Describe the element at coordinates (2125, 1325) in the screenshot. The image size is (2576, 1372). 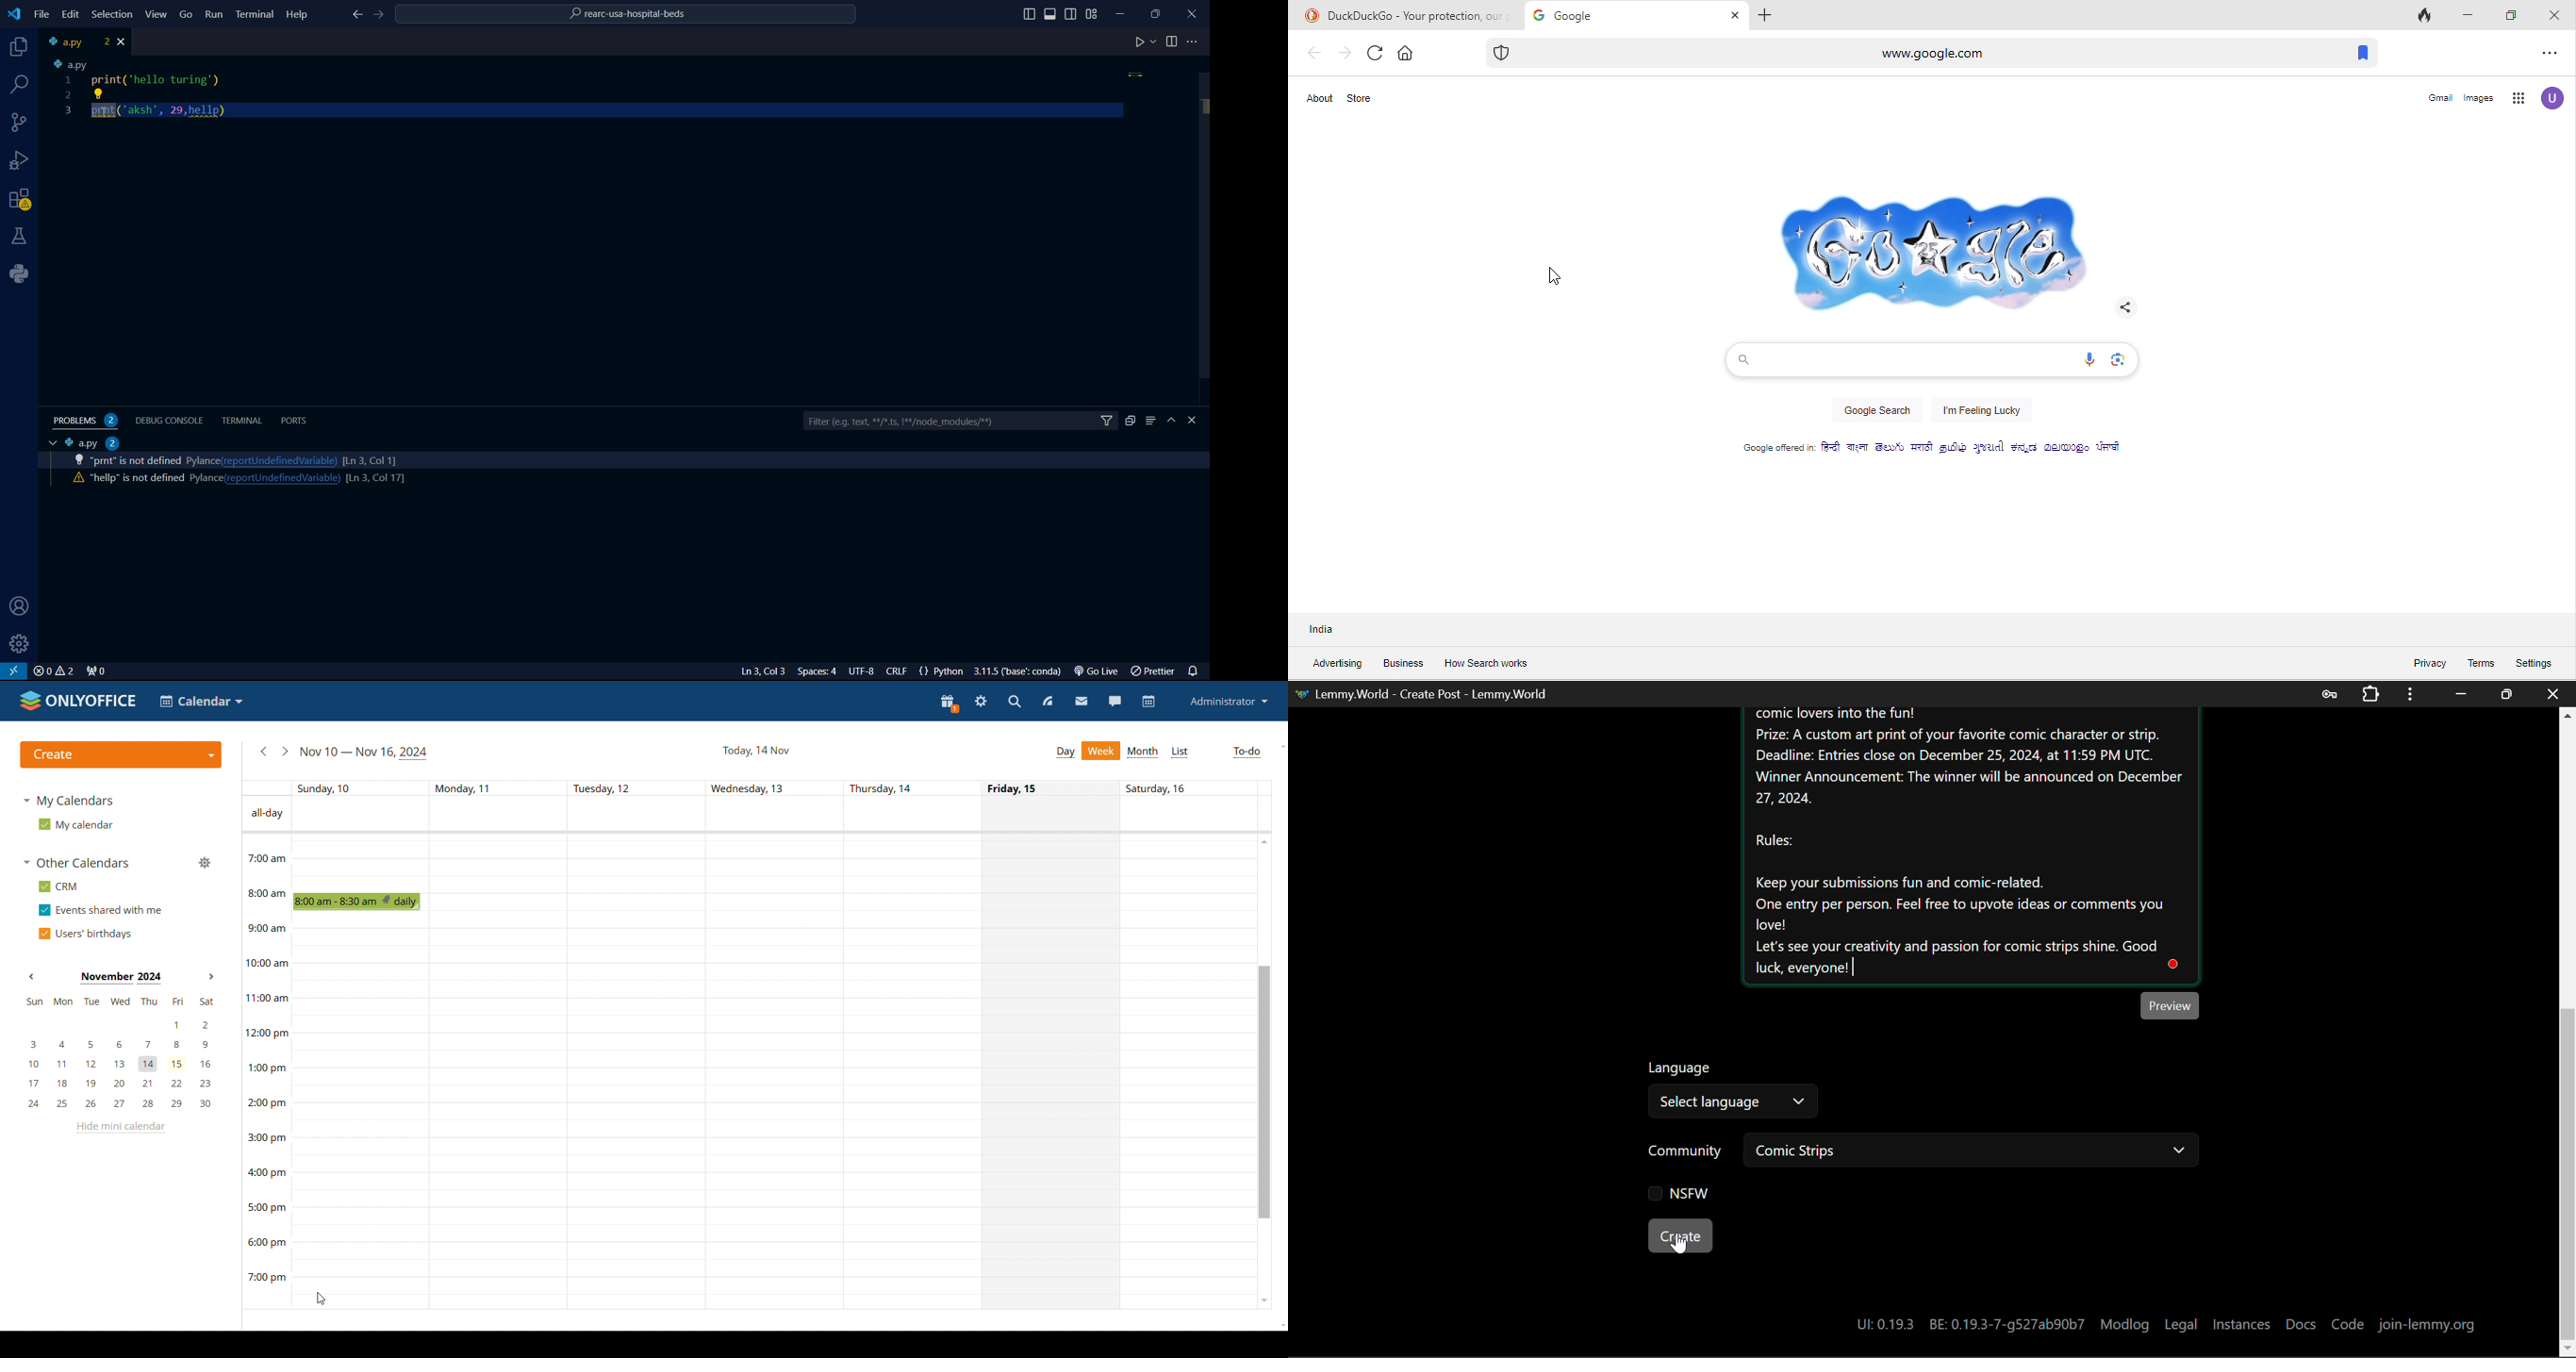
I see `Modlog` at that location.